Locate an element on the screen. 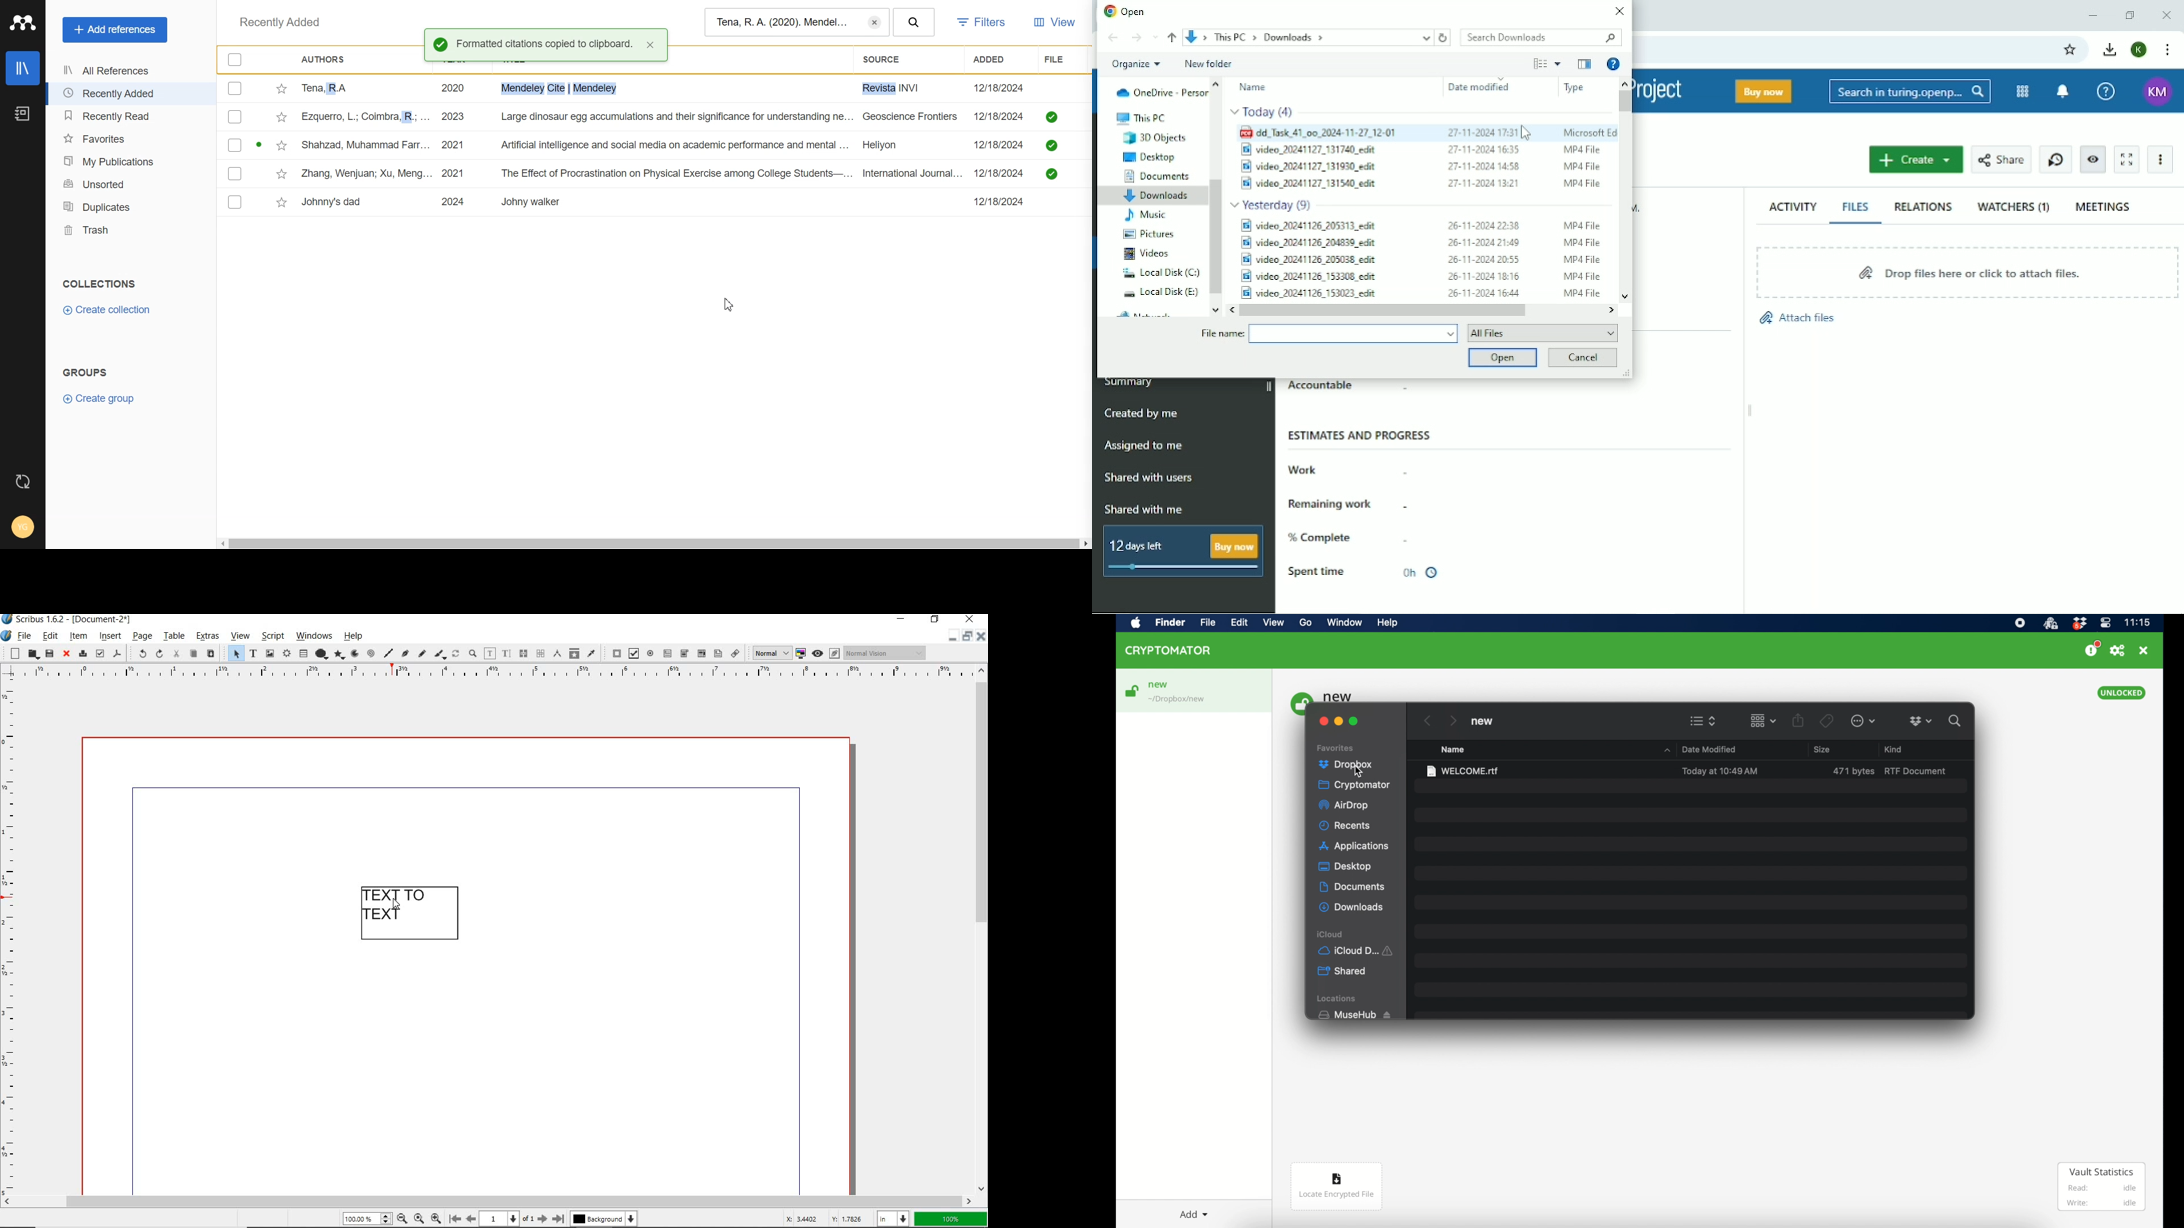 This screenshot has height=1232, width=2184. edit is located at coordinates (51, 636).